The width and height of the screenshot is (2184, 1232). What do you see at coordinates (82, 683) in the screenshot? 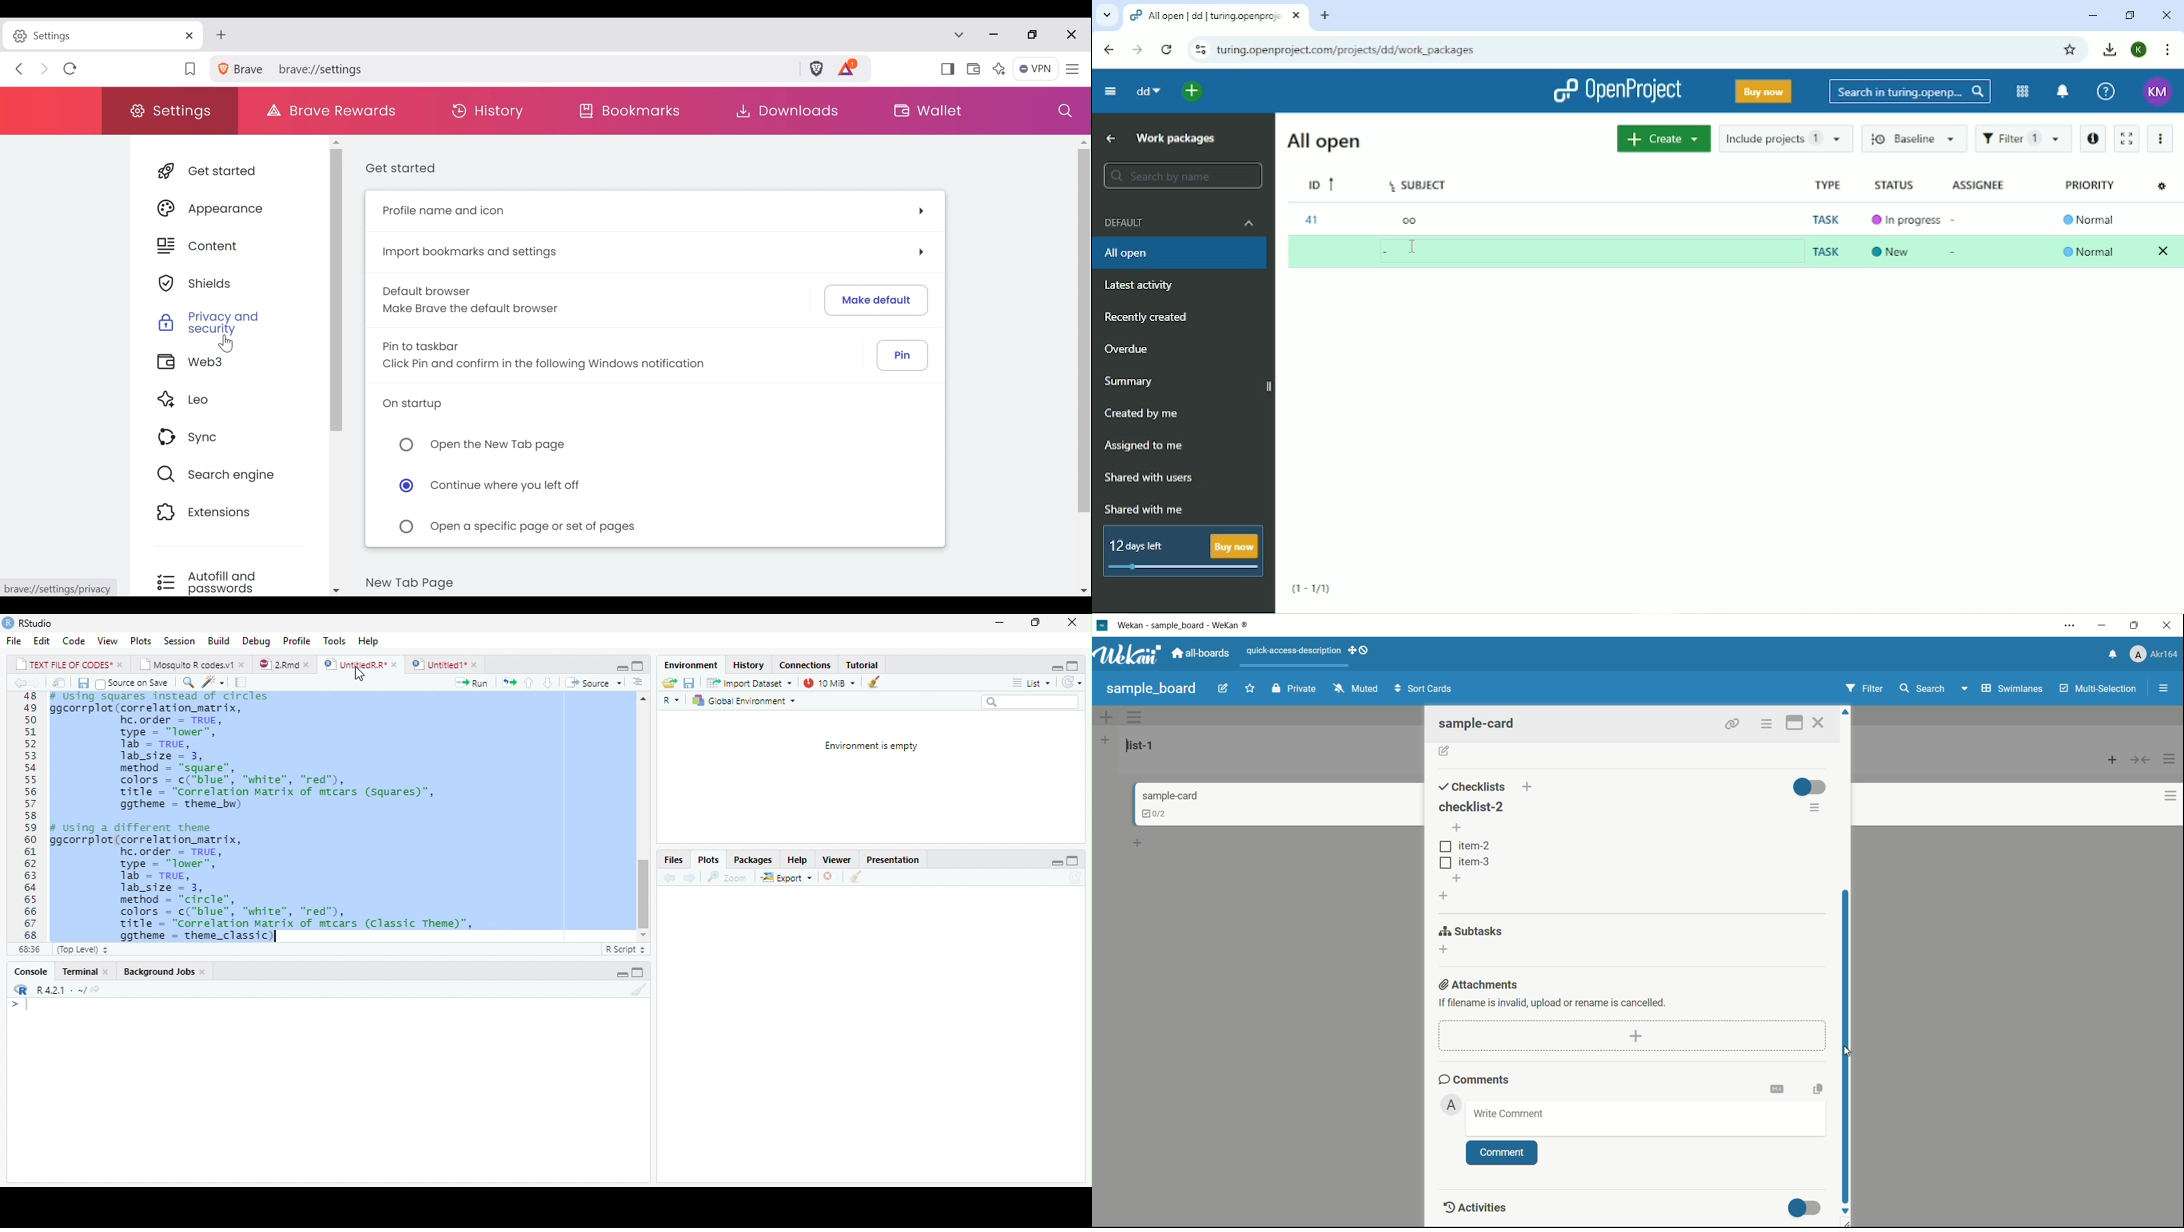
I see `save current document` at bounding box center [82, 683].